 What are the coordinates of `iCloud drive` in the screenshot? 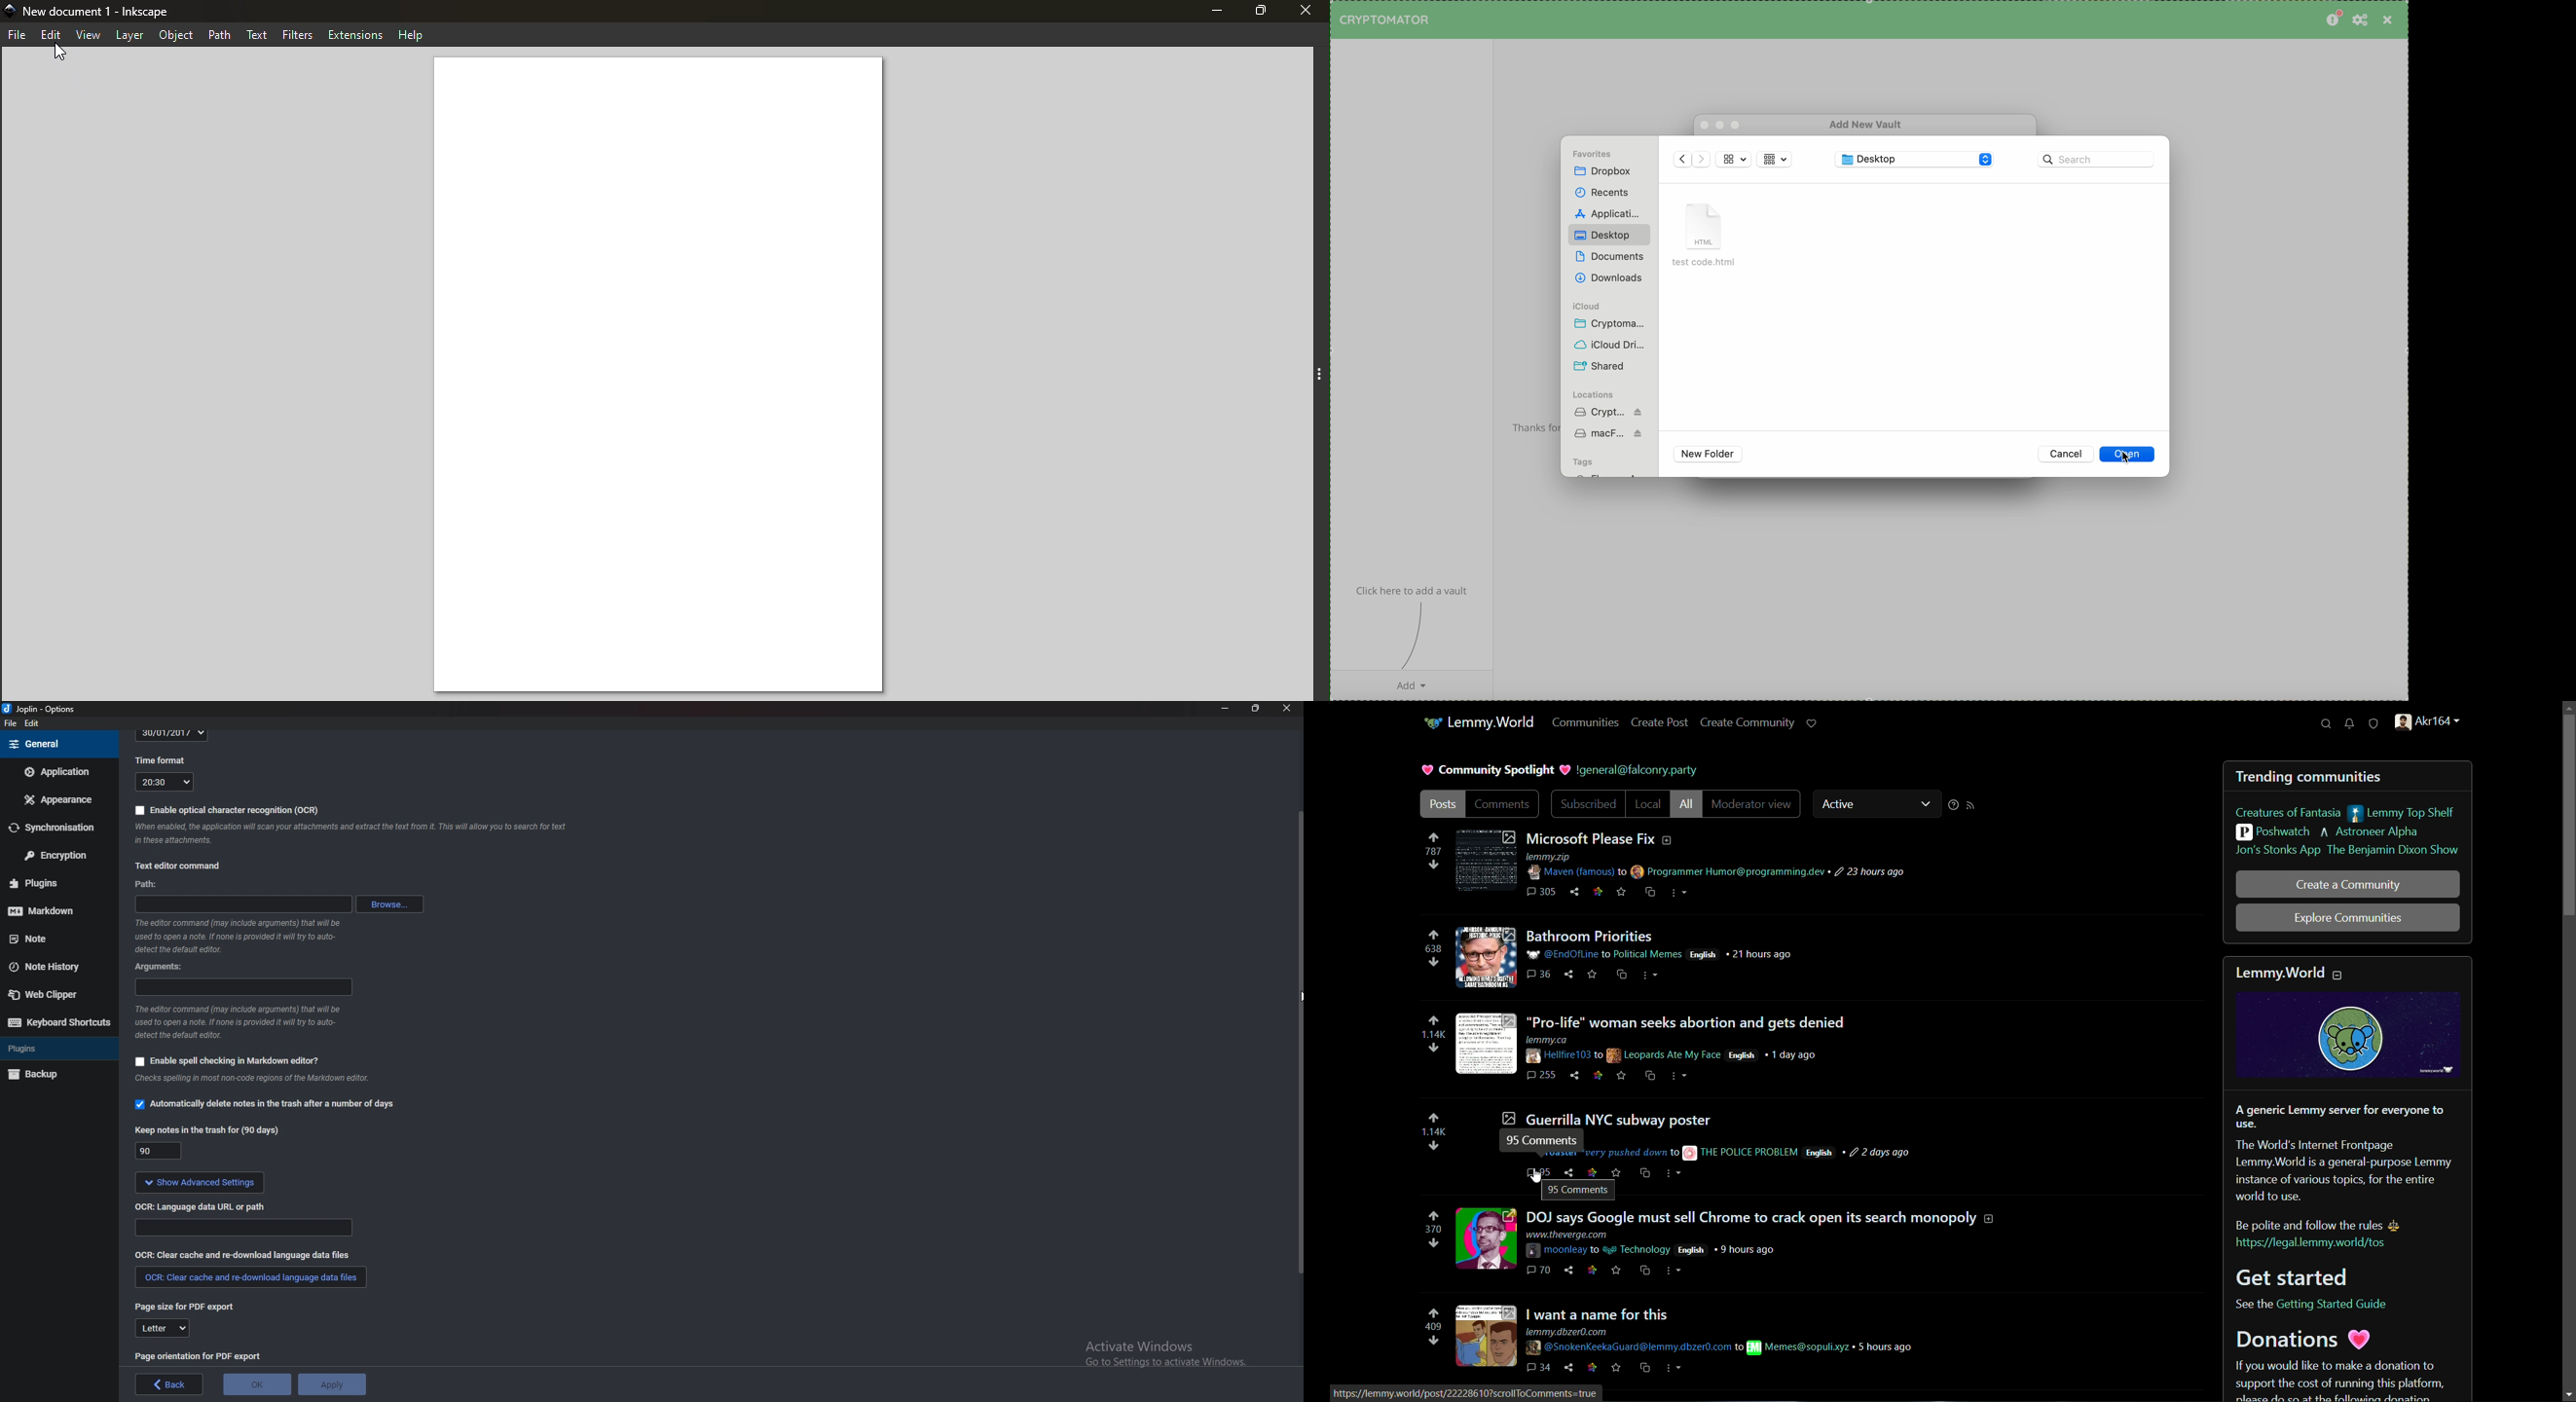 It's located at (1611, 345).